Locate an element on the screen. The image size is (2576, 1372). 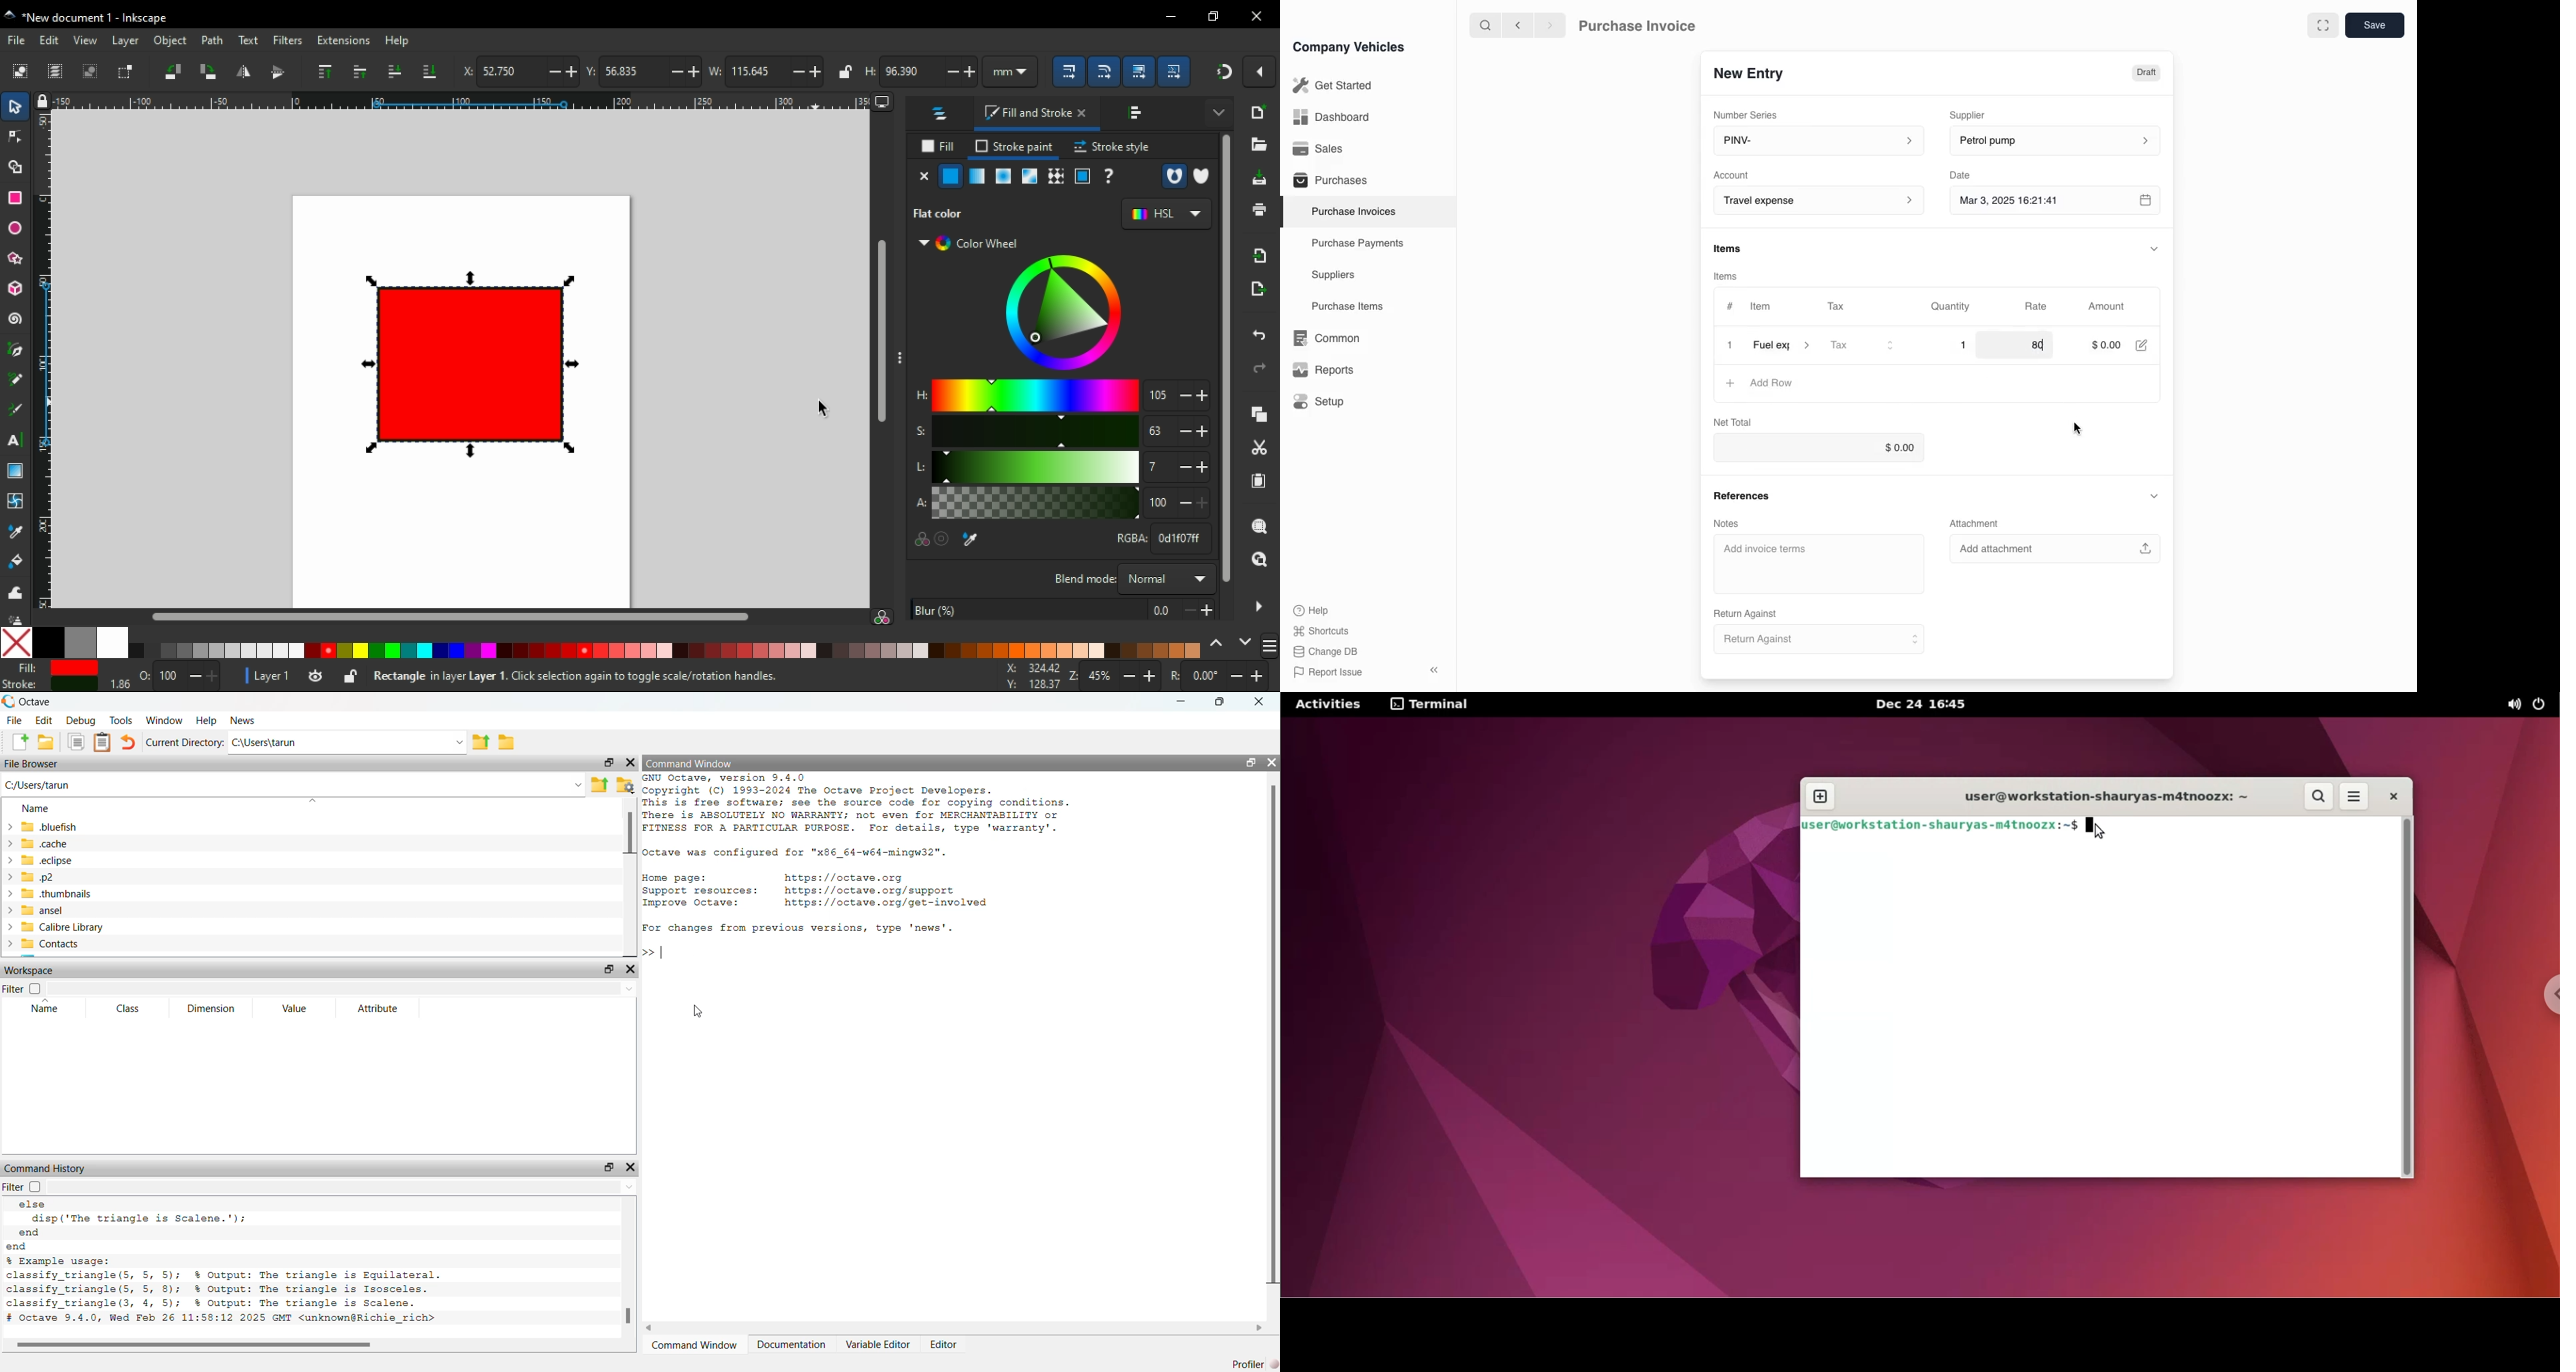
color scroll options is located at coordinates (1229, 643).